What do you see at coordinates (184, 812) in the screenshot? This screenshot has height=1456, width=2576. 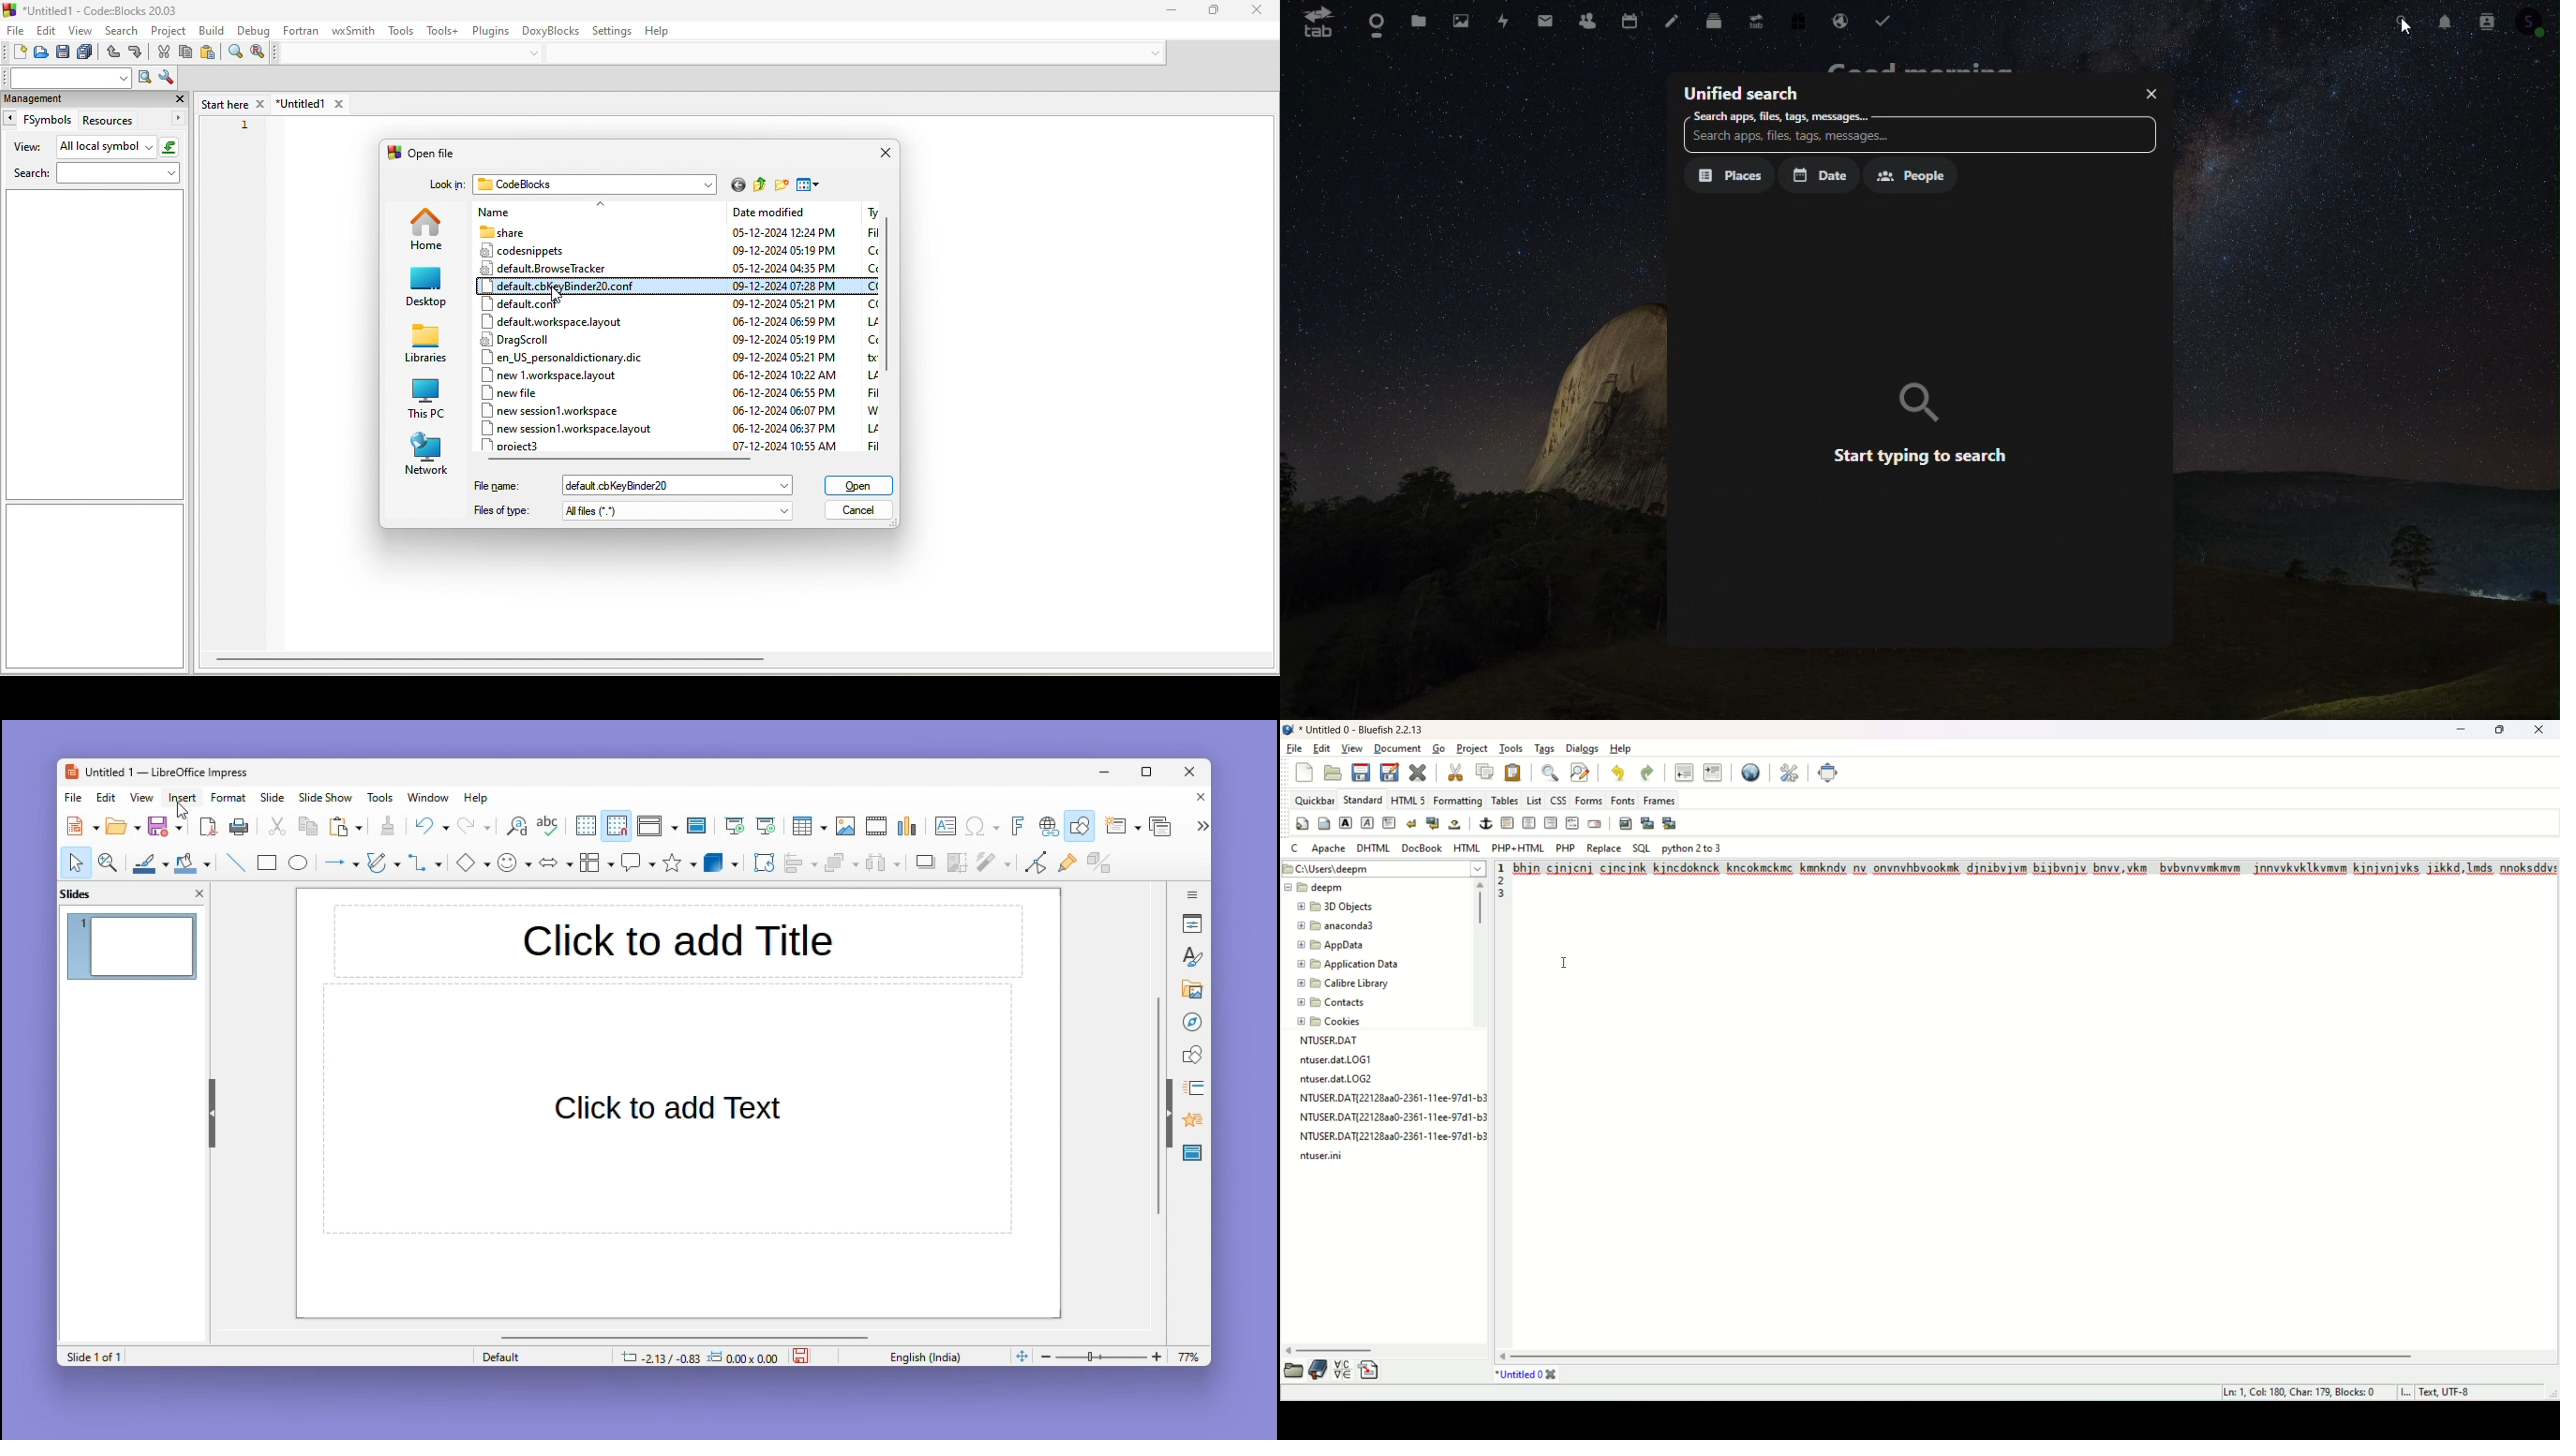 I see `cursor` at bounding box center [184, 812].